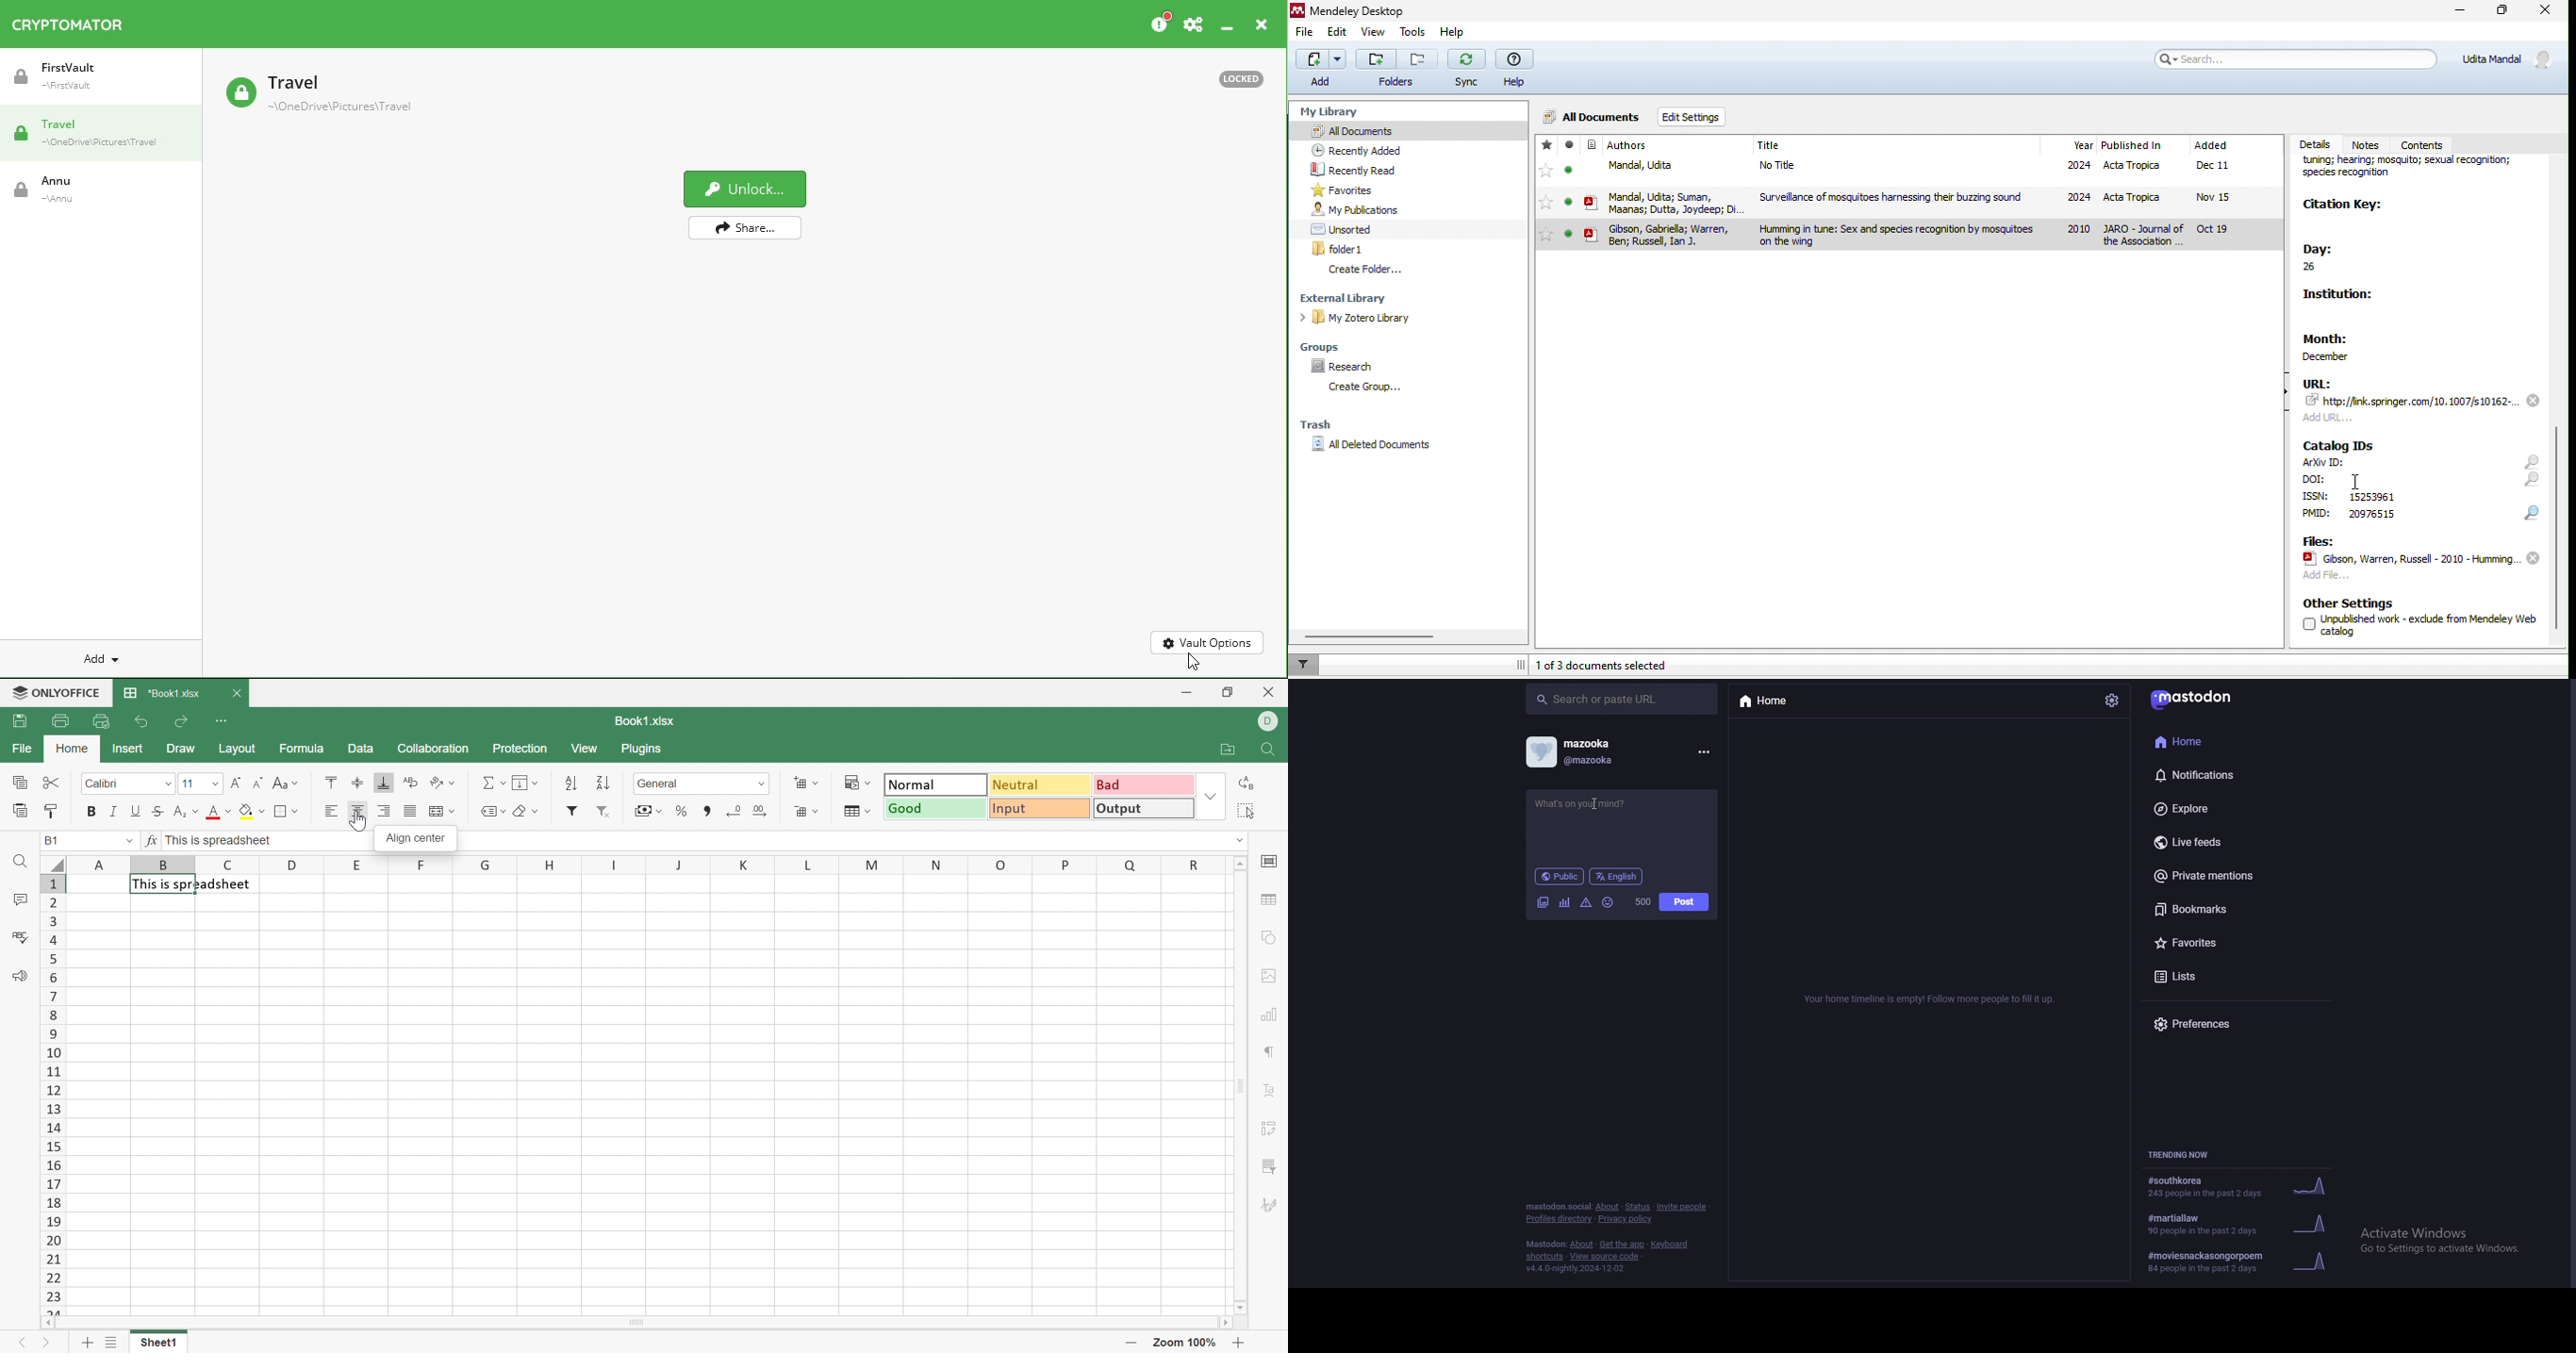  What do you see at coordinates (2413, 400) in the screenshot?
I see `link` at bounding box center [2413, 400].